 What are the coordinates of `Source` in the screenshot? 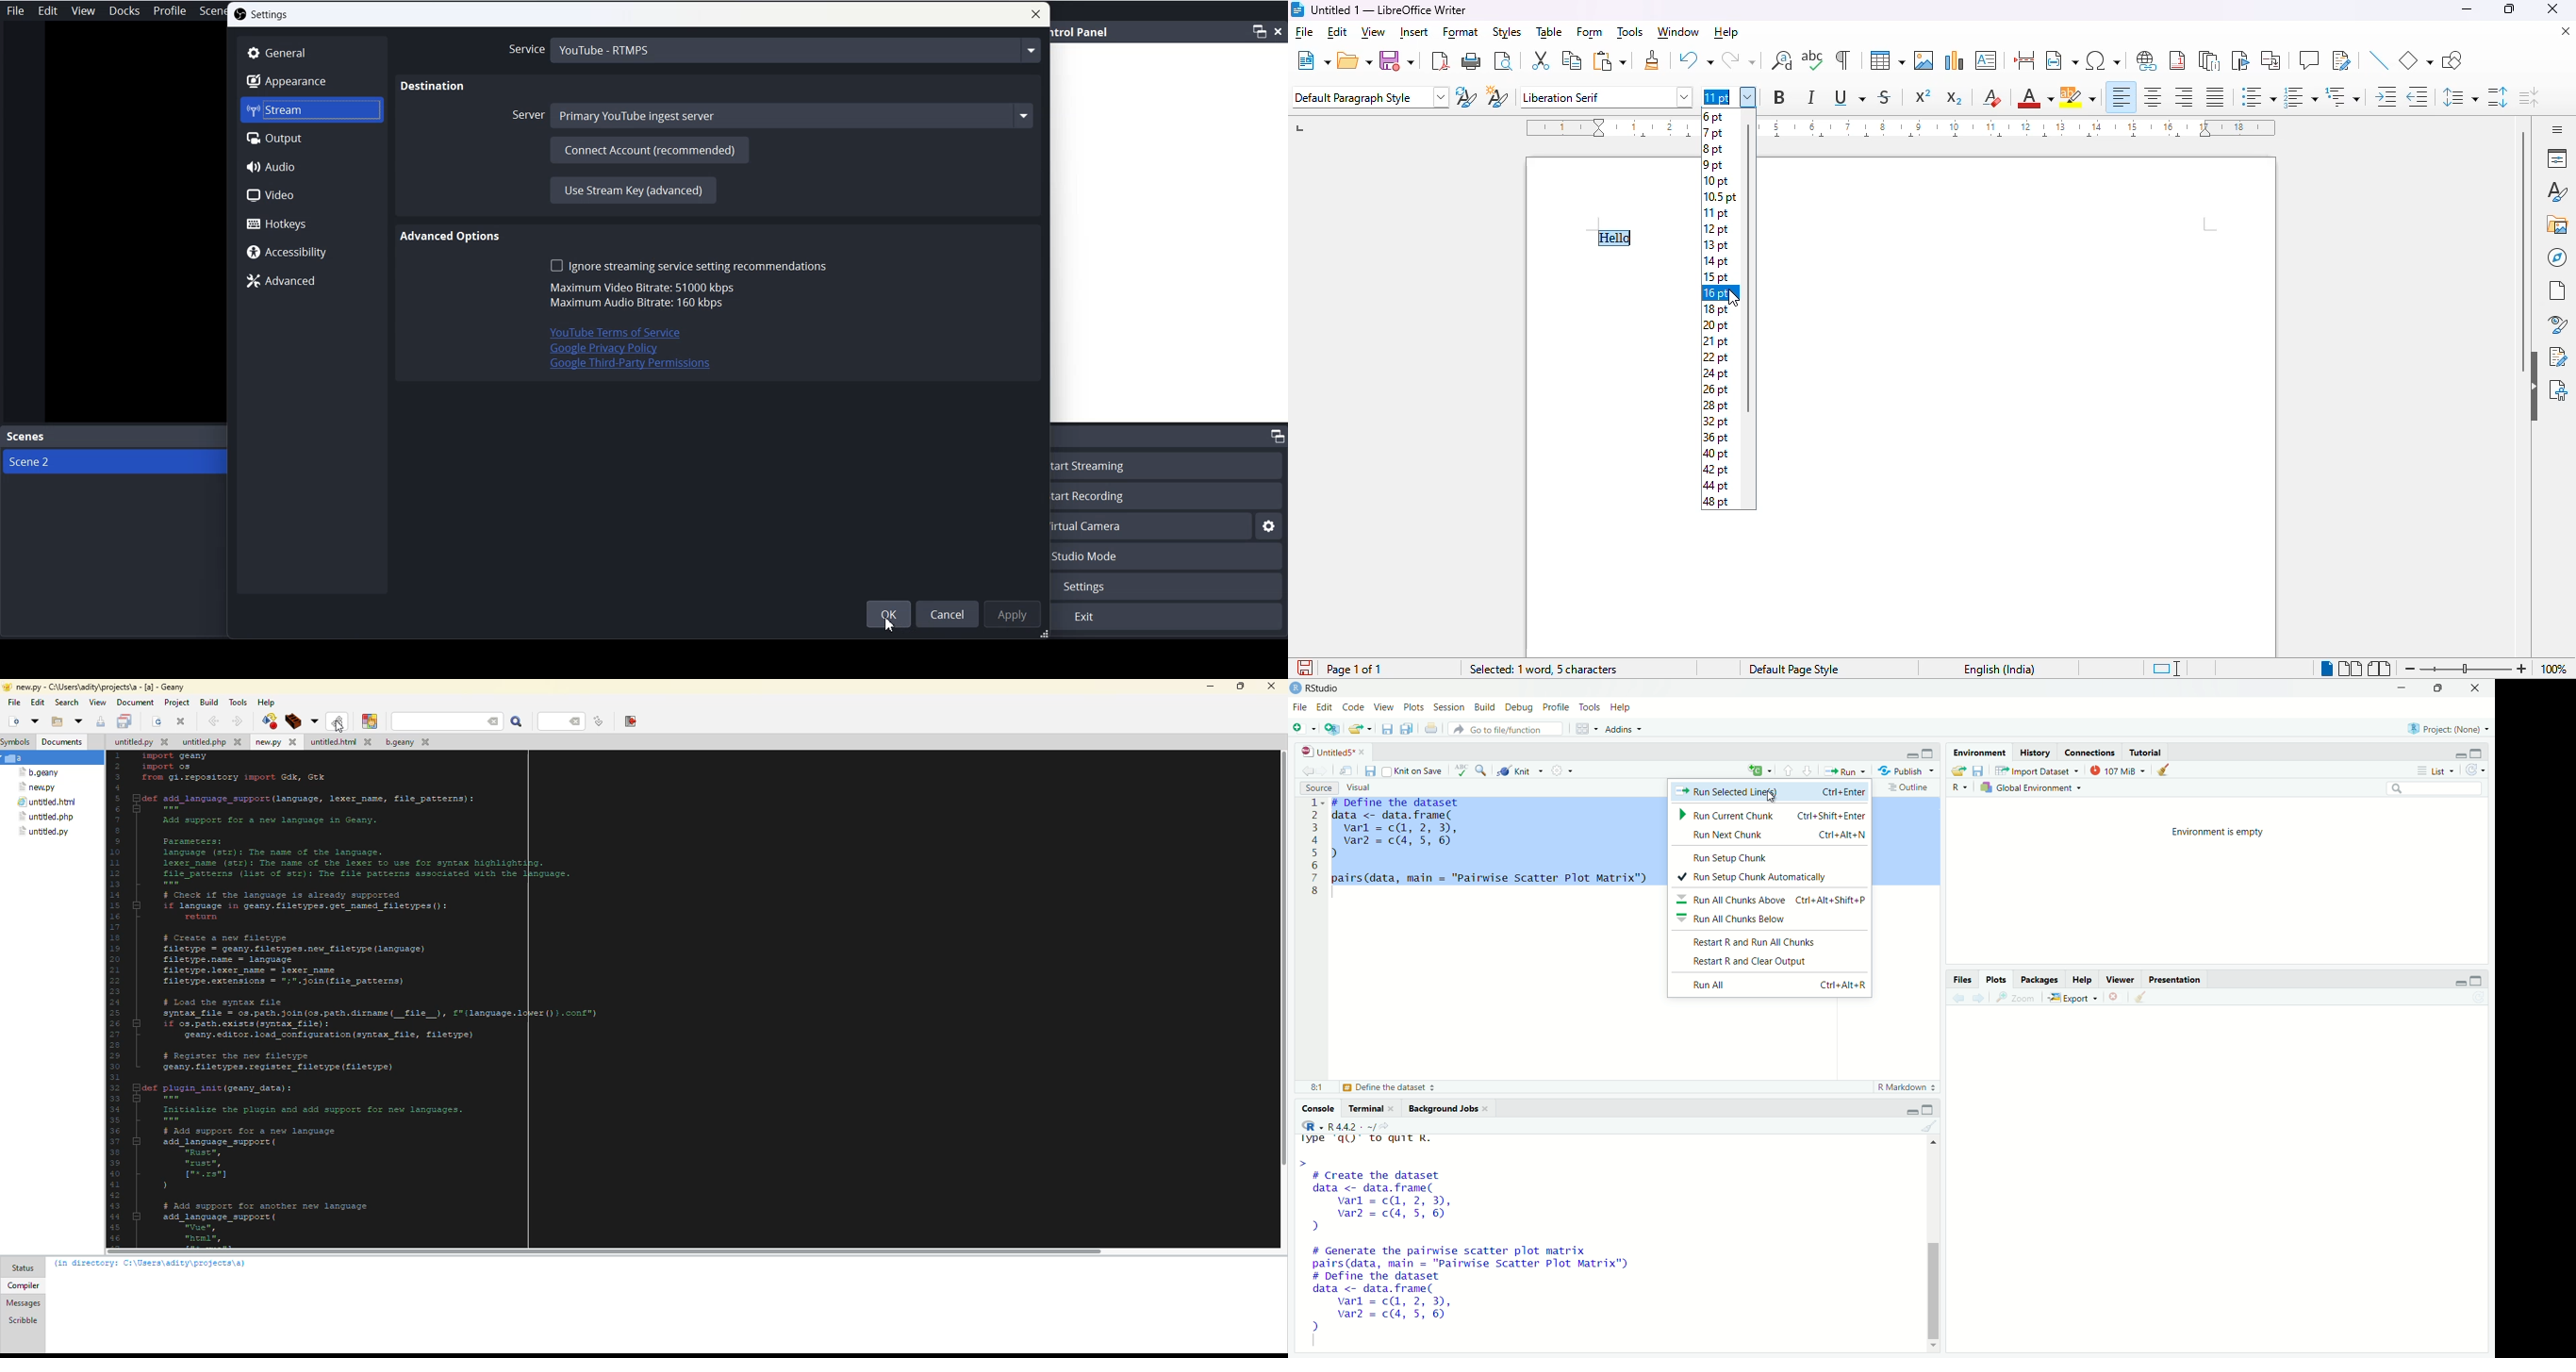 It's located at (1319, 787).